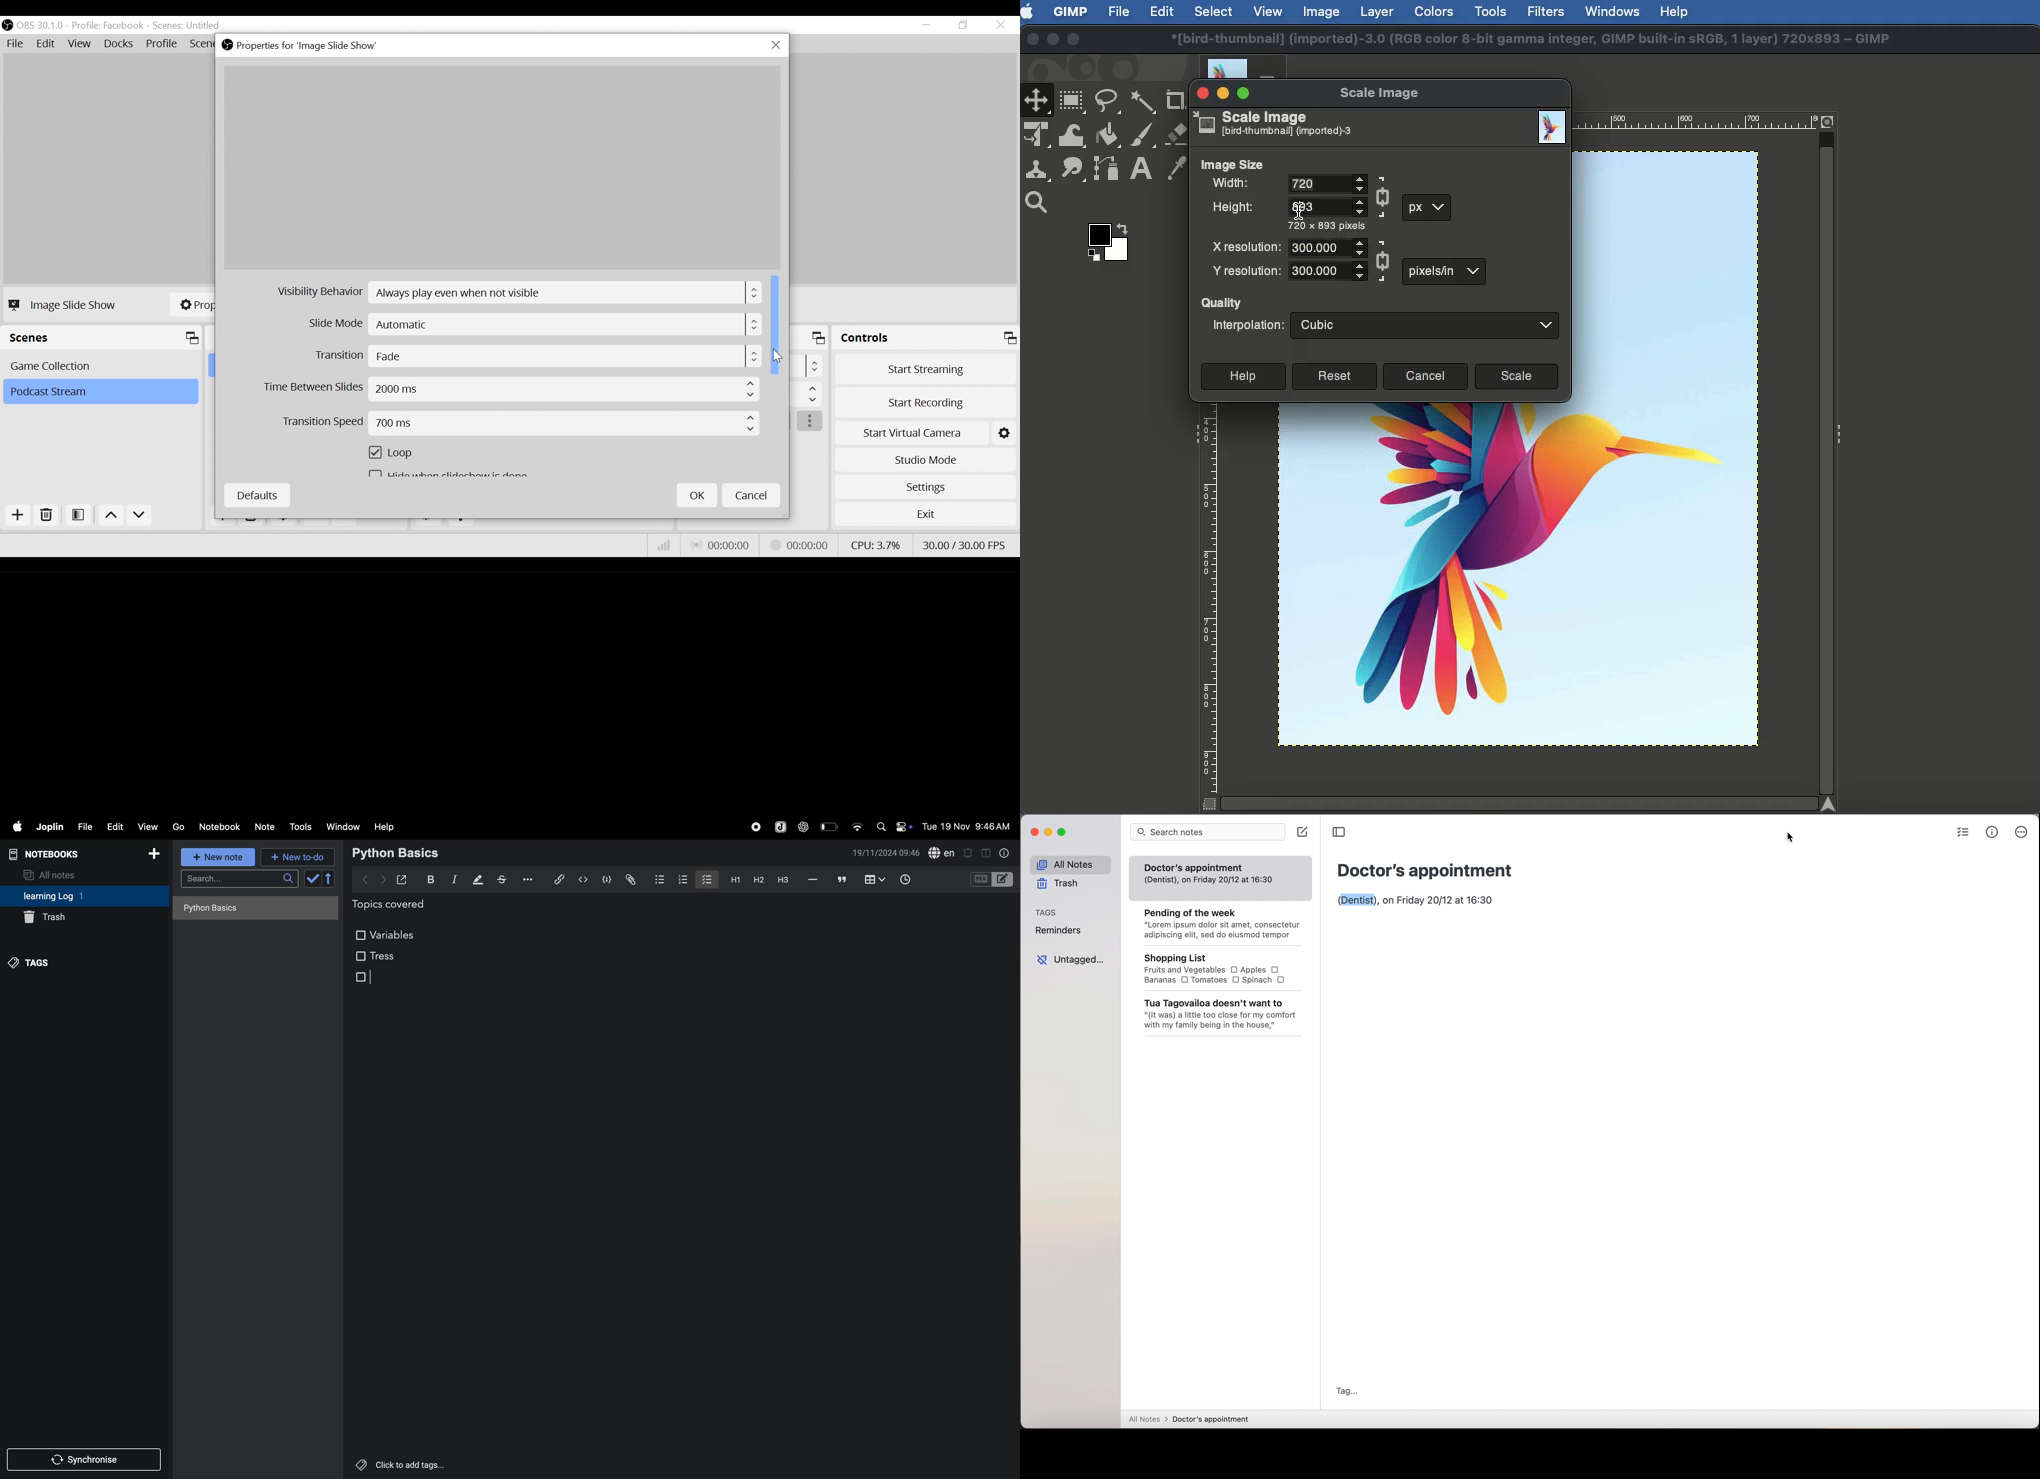 This screenshot has height=1484, width=2044. Describe the element at coordinates (1248, 270) in the screenshot. I see `Y resolution` at that location.